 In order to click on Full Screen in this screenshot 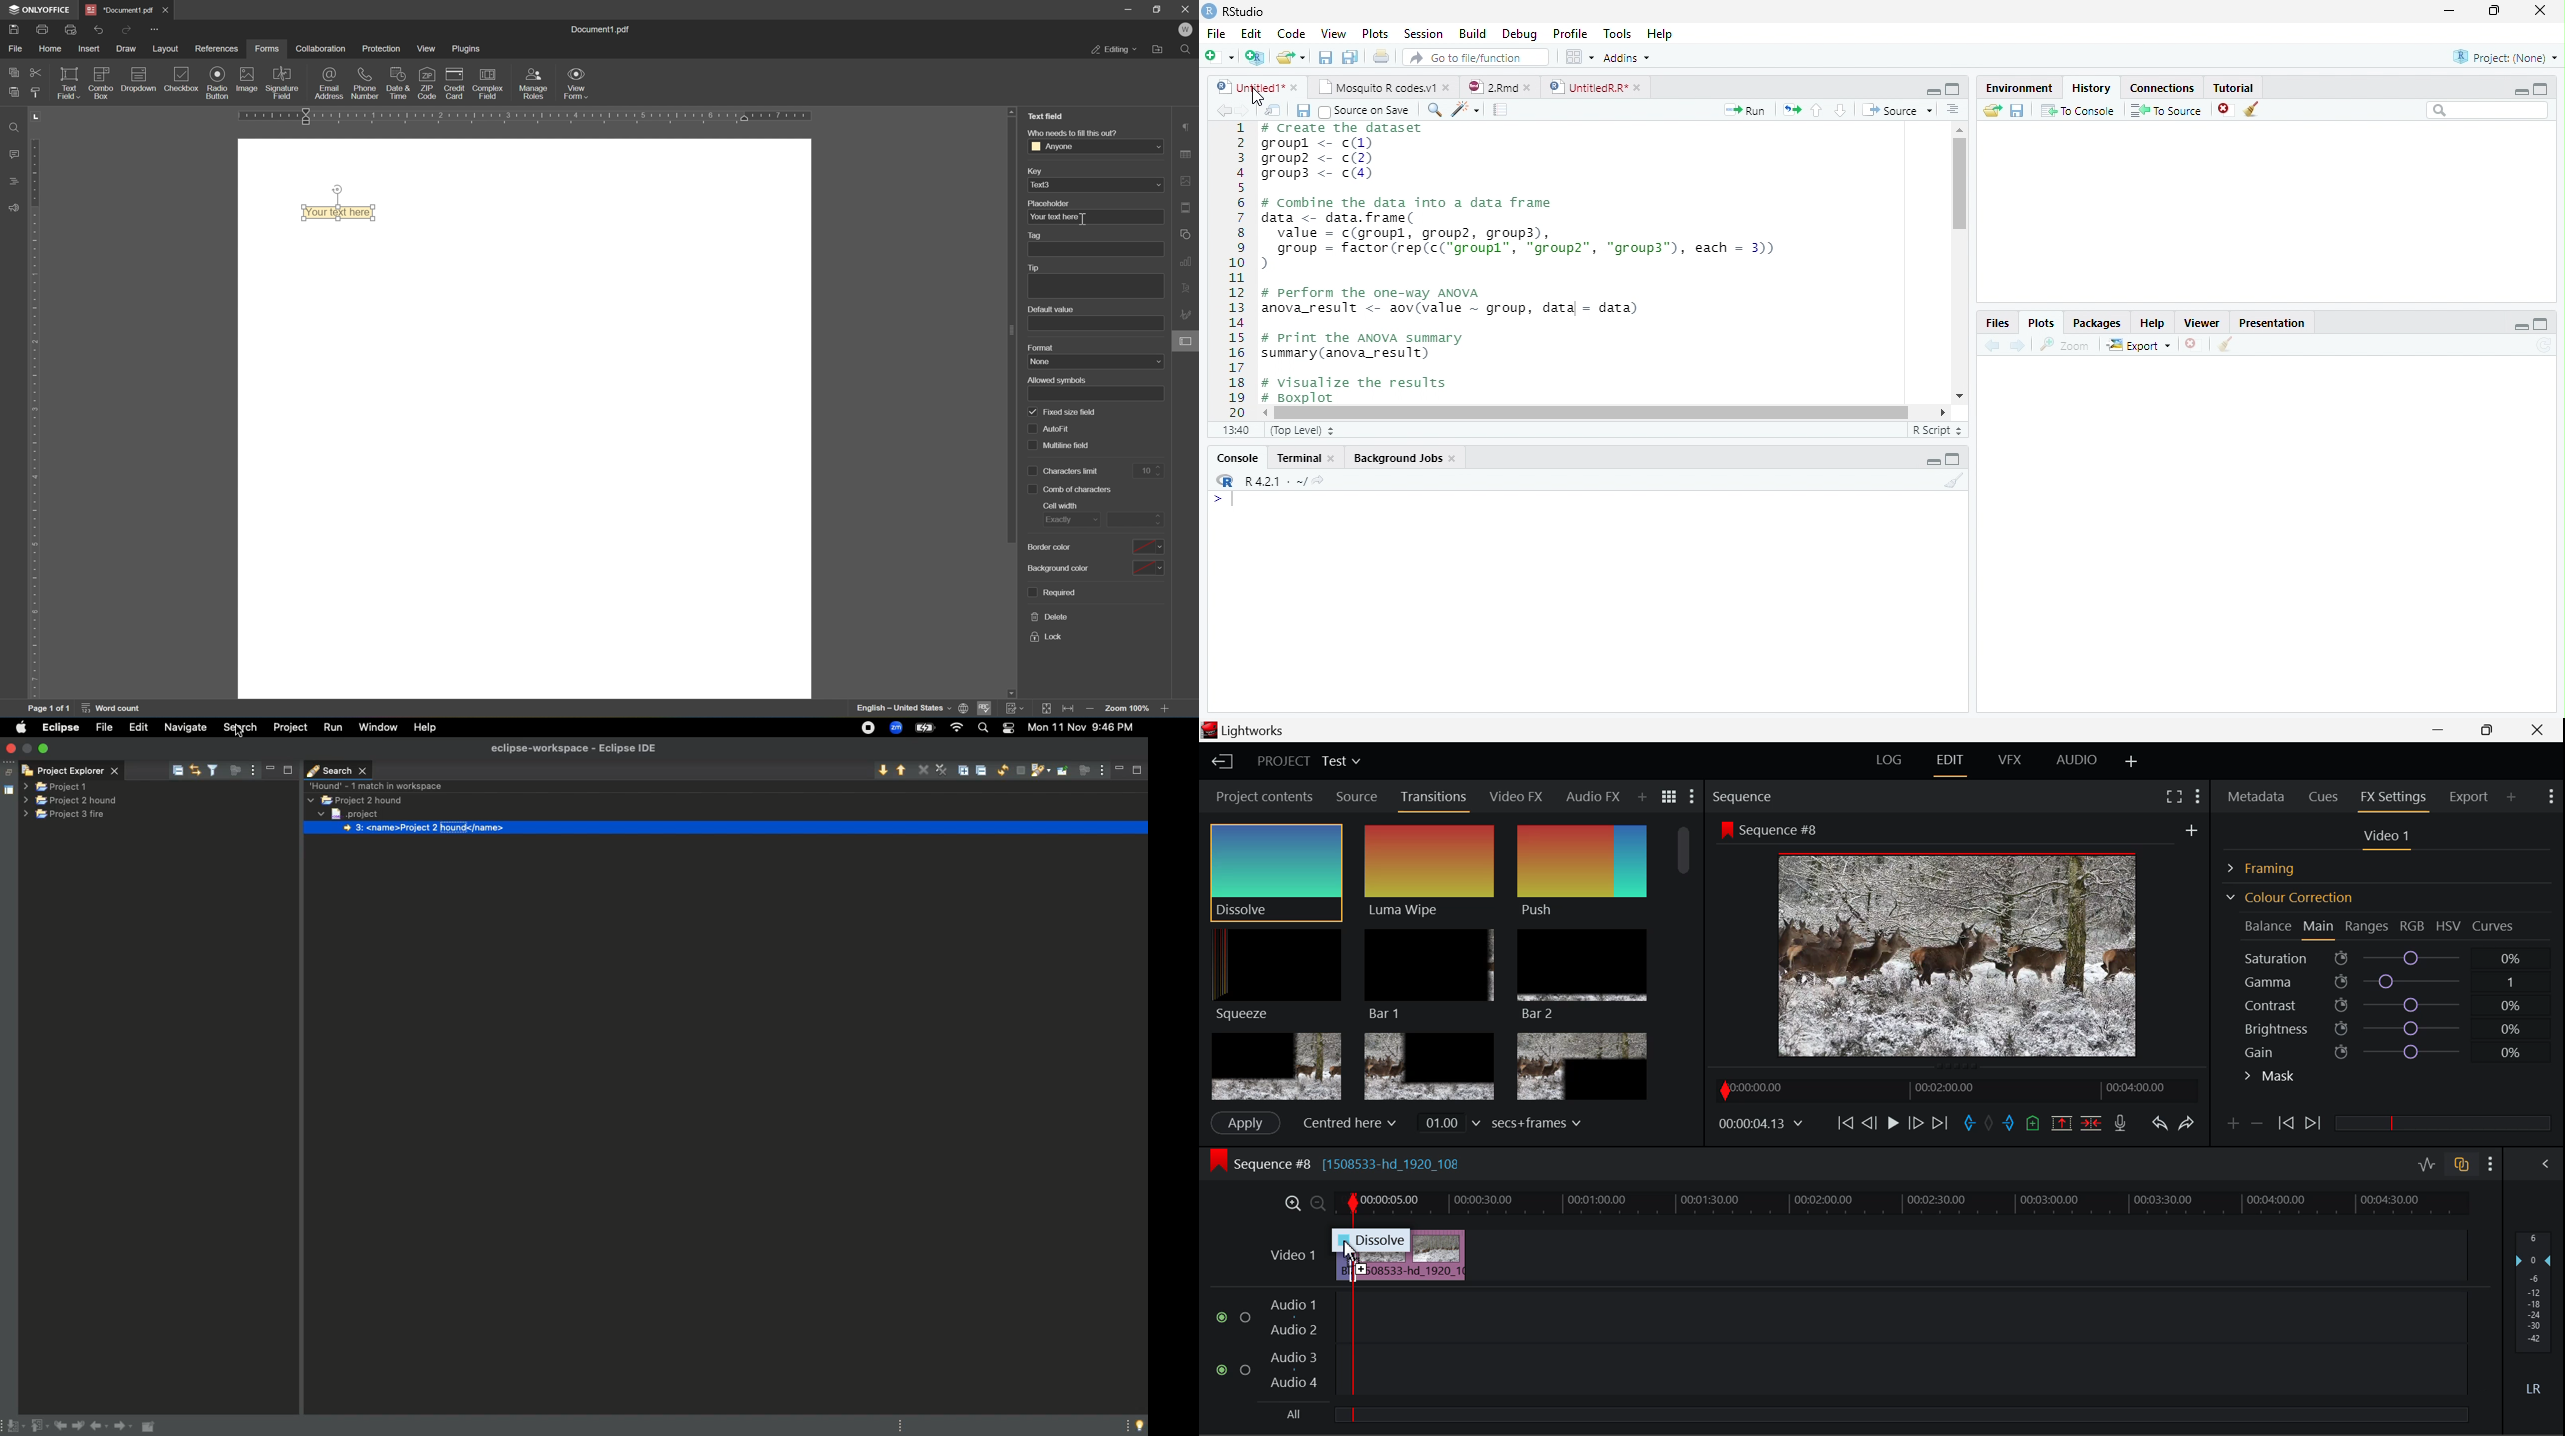, I will do `click(2174, 795)`.